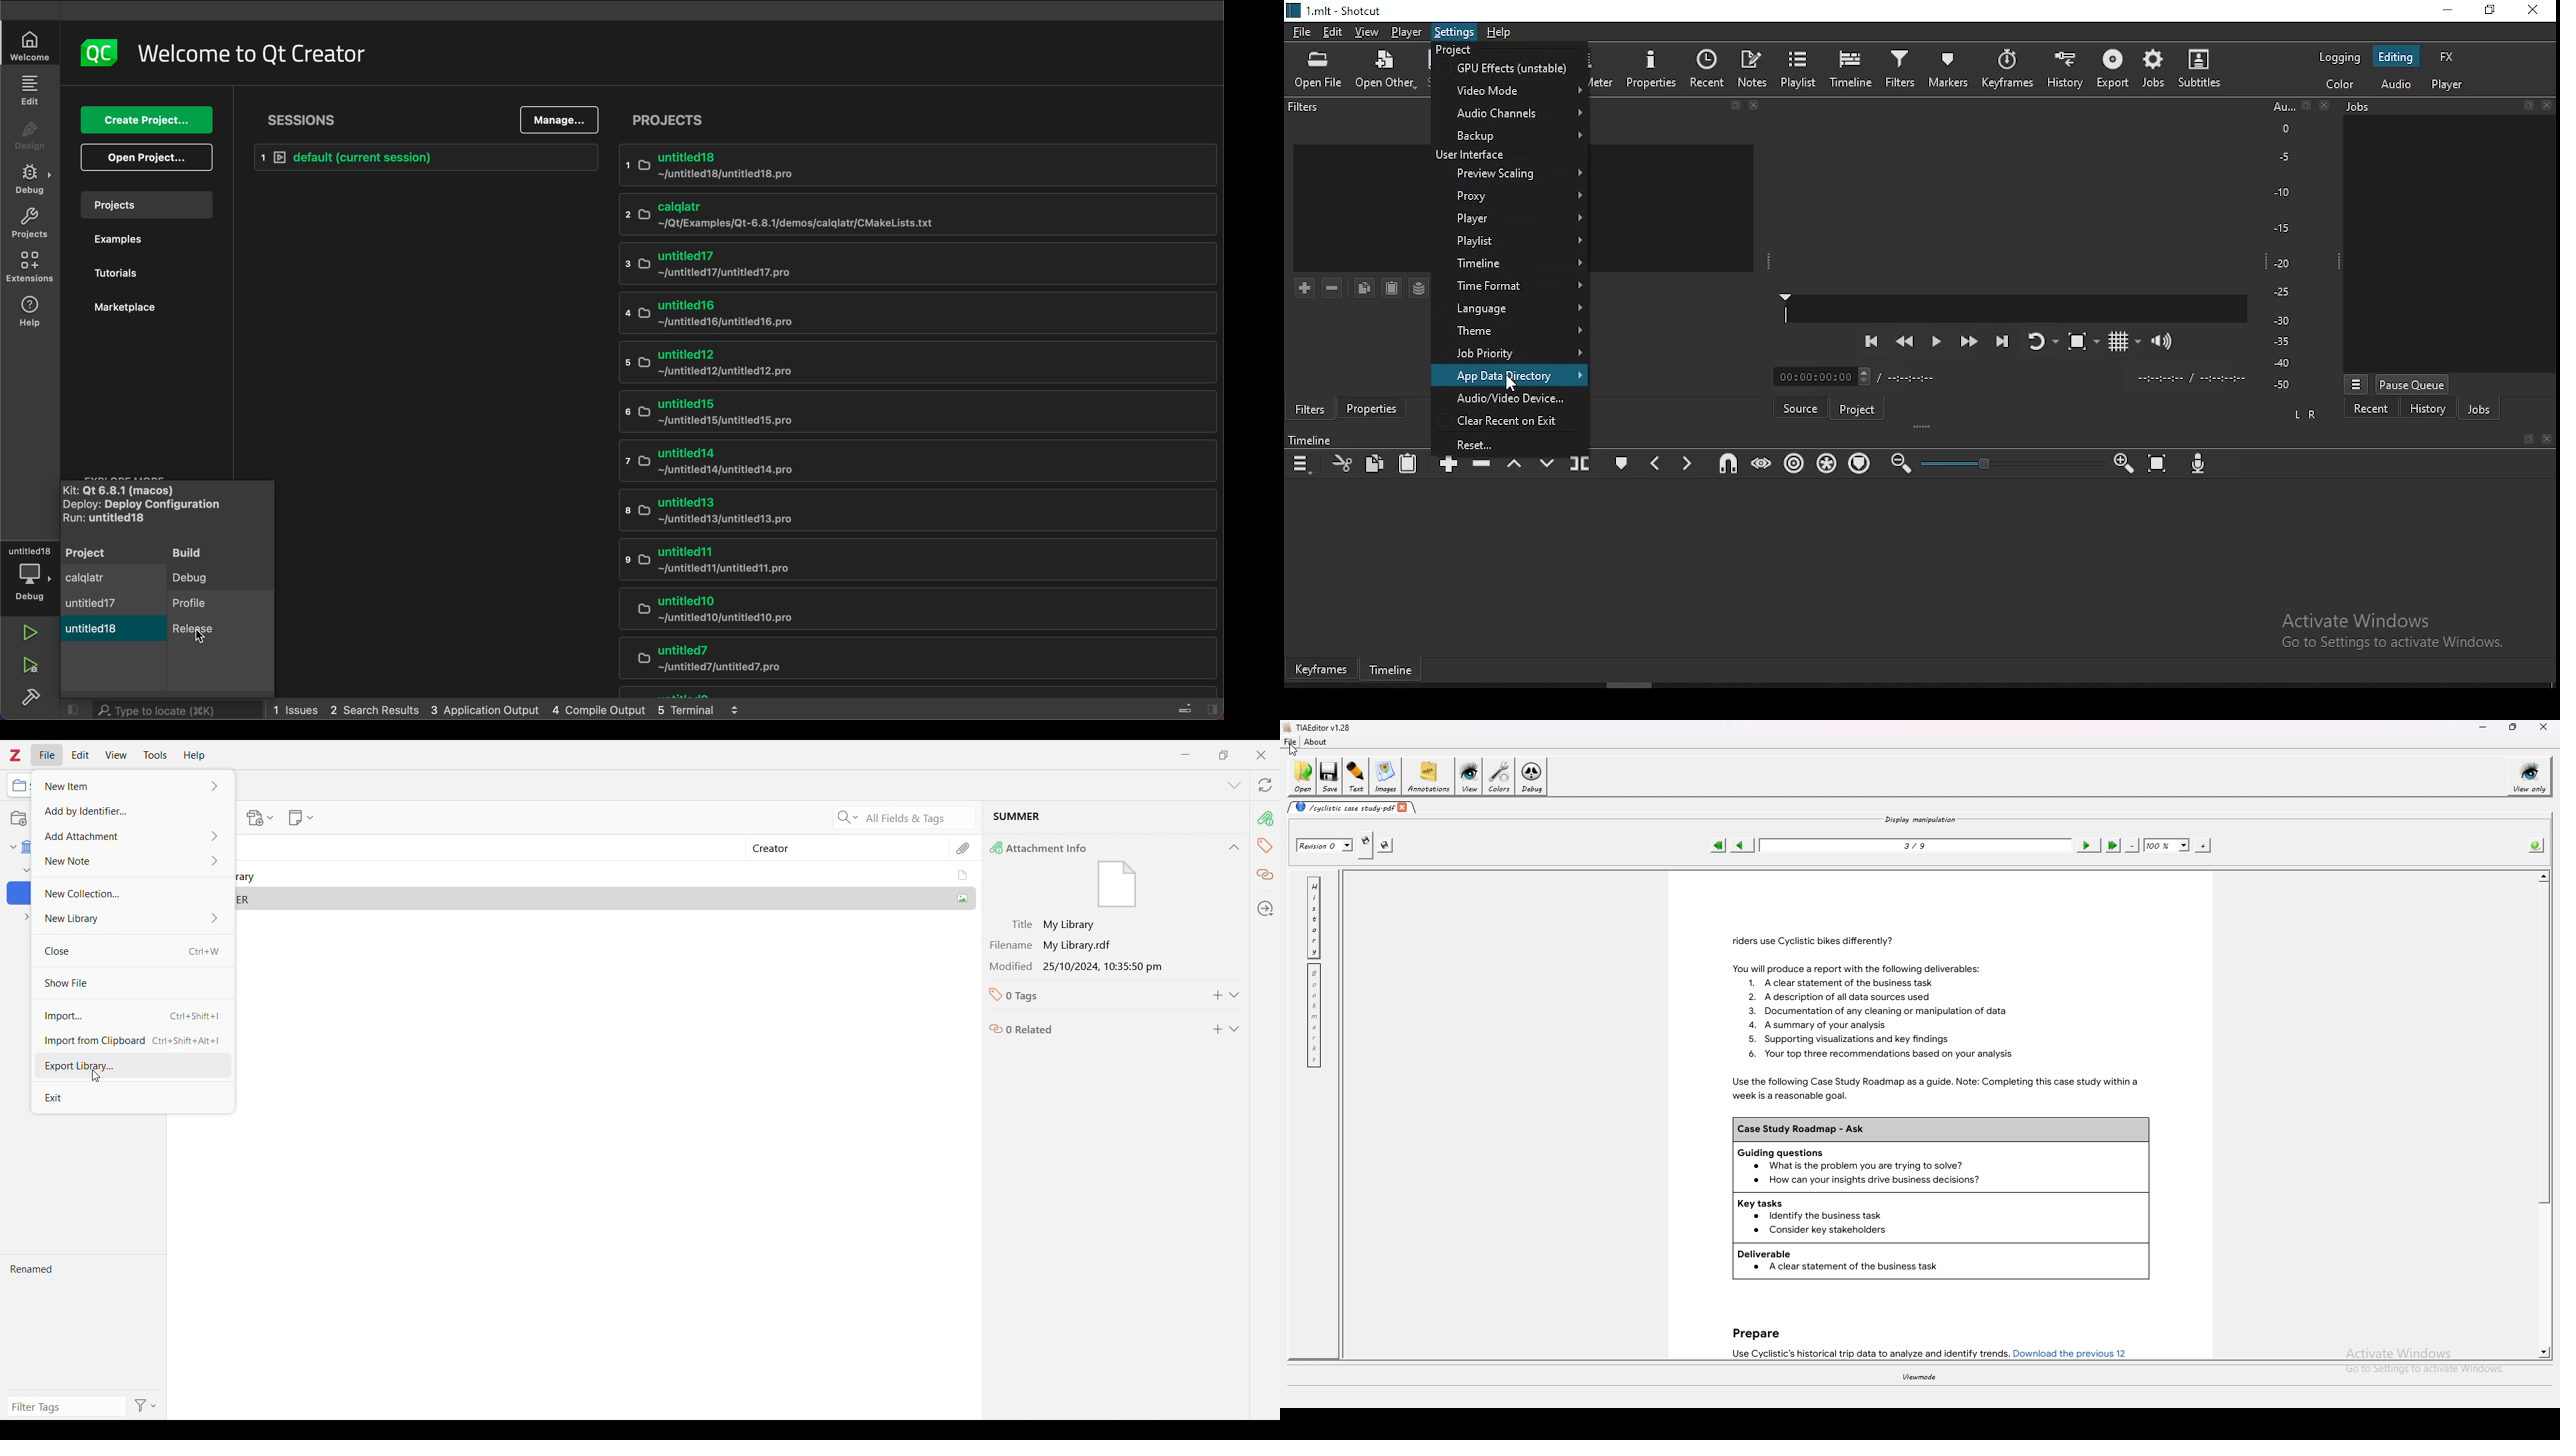 The image size is (2576, 1456). I want to click on zoom timeline to fit, so click(2159, 463).